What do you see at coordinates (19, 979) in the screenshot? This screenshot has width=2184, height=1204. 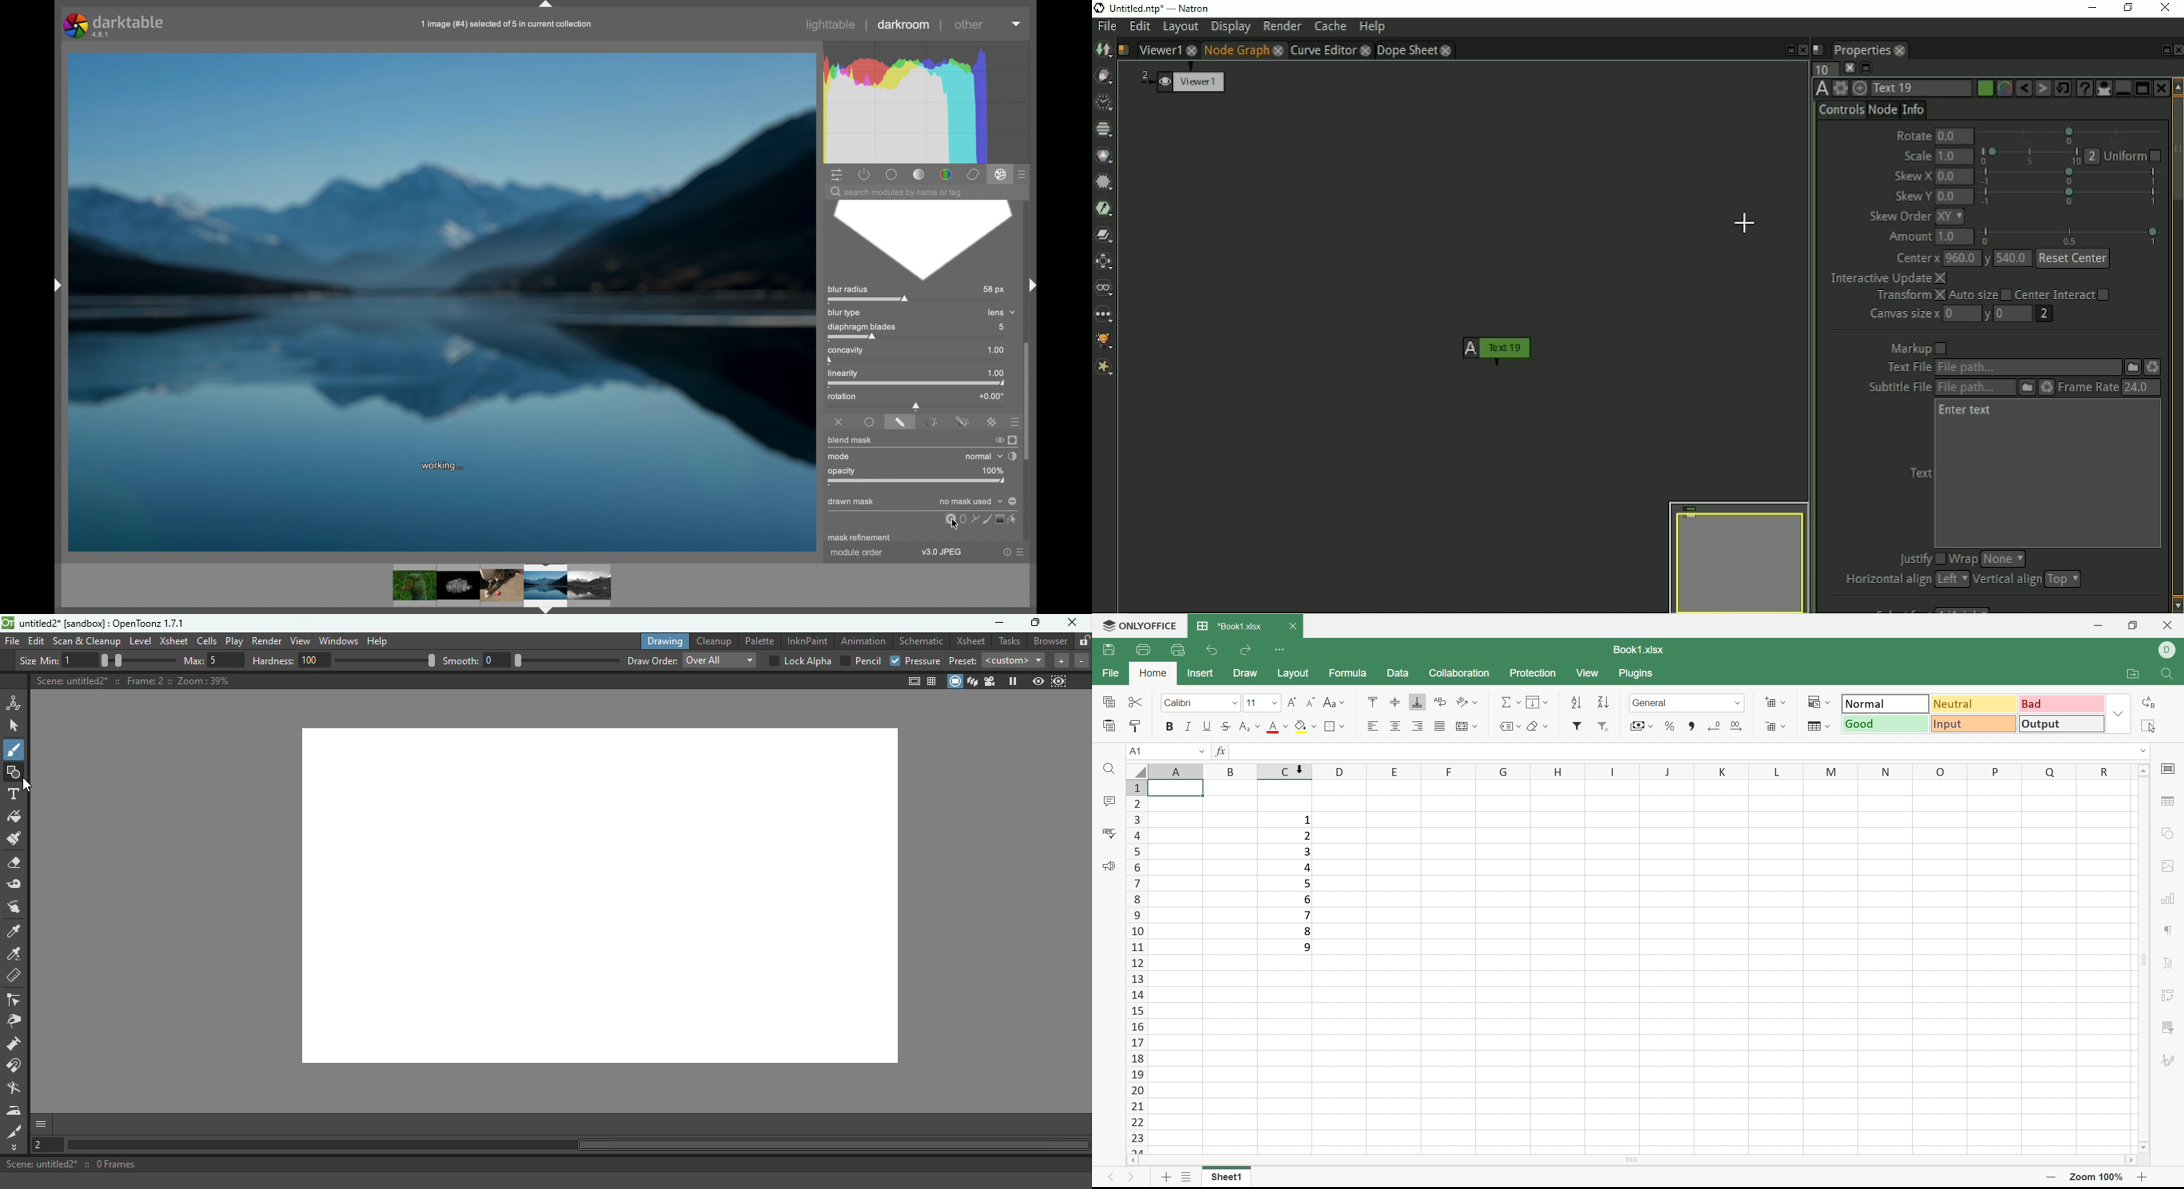 I see `Ruler` at bounding box center [19, 979].